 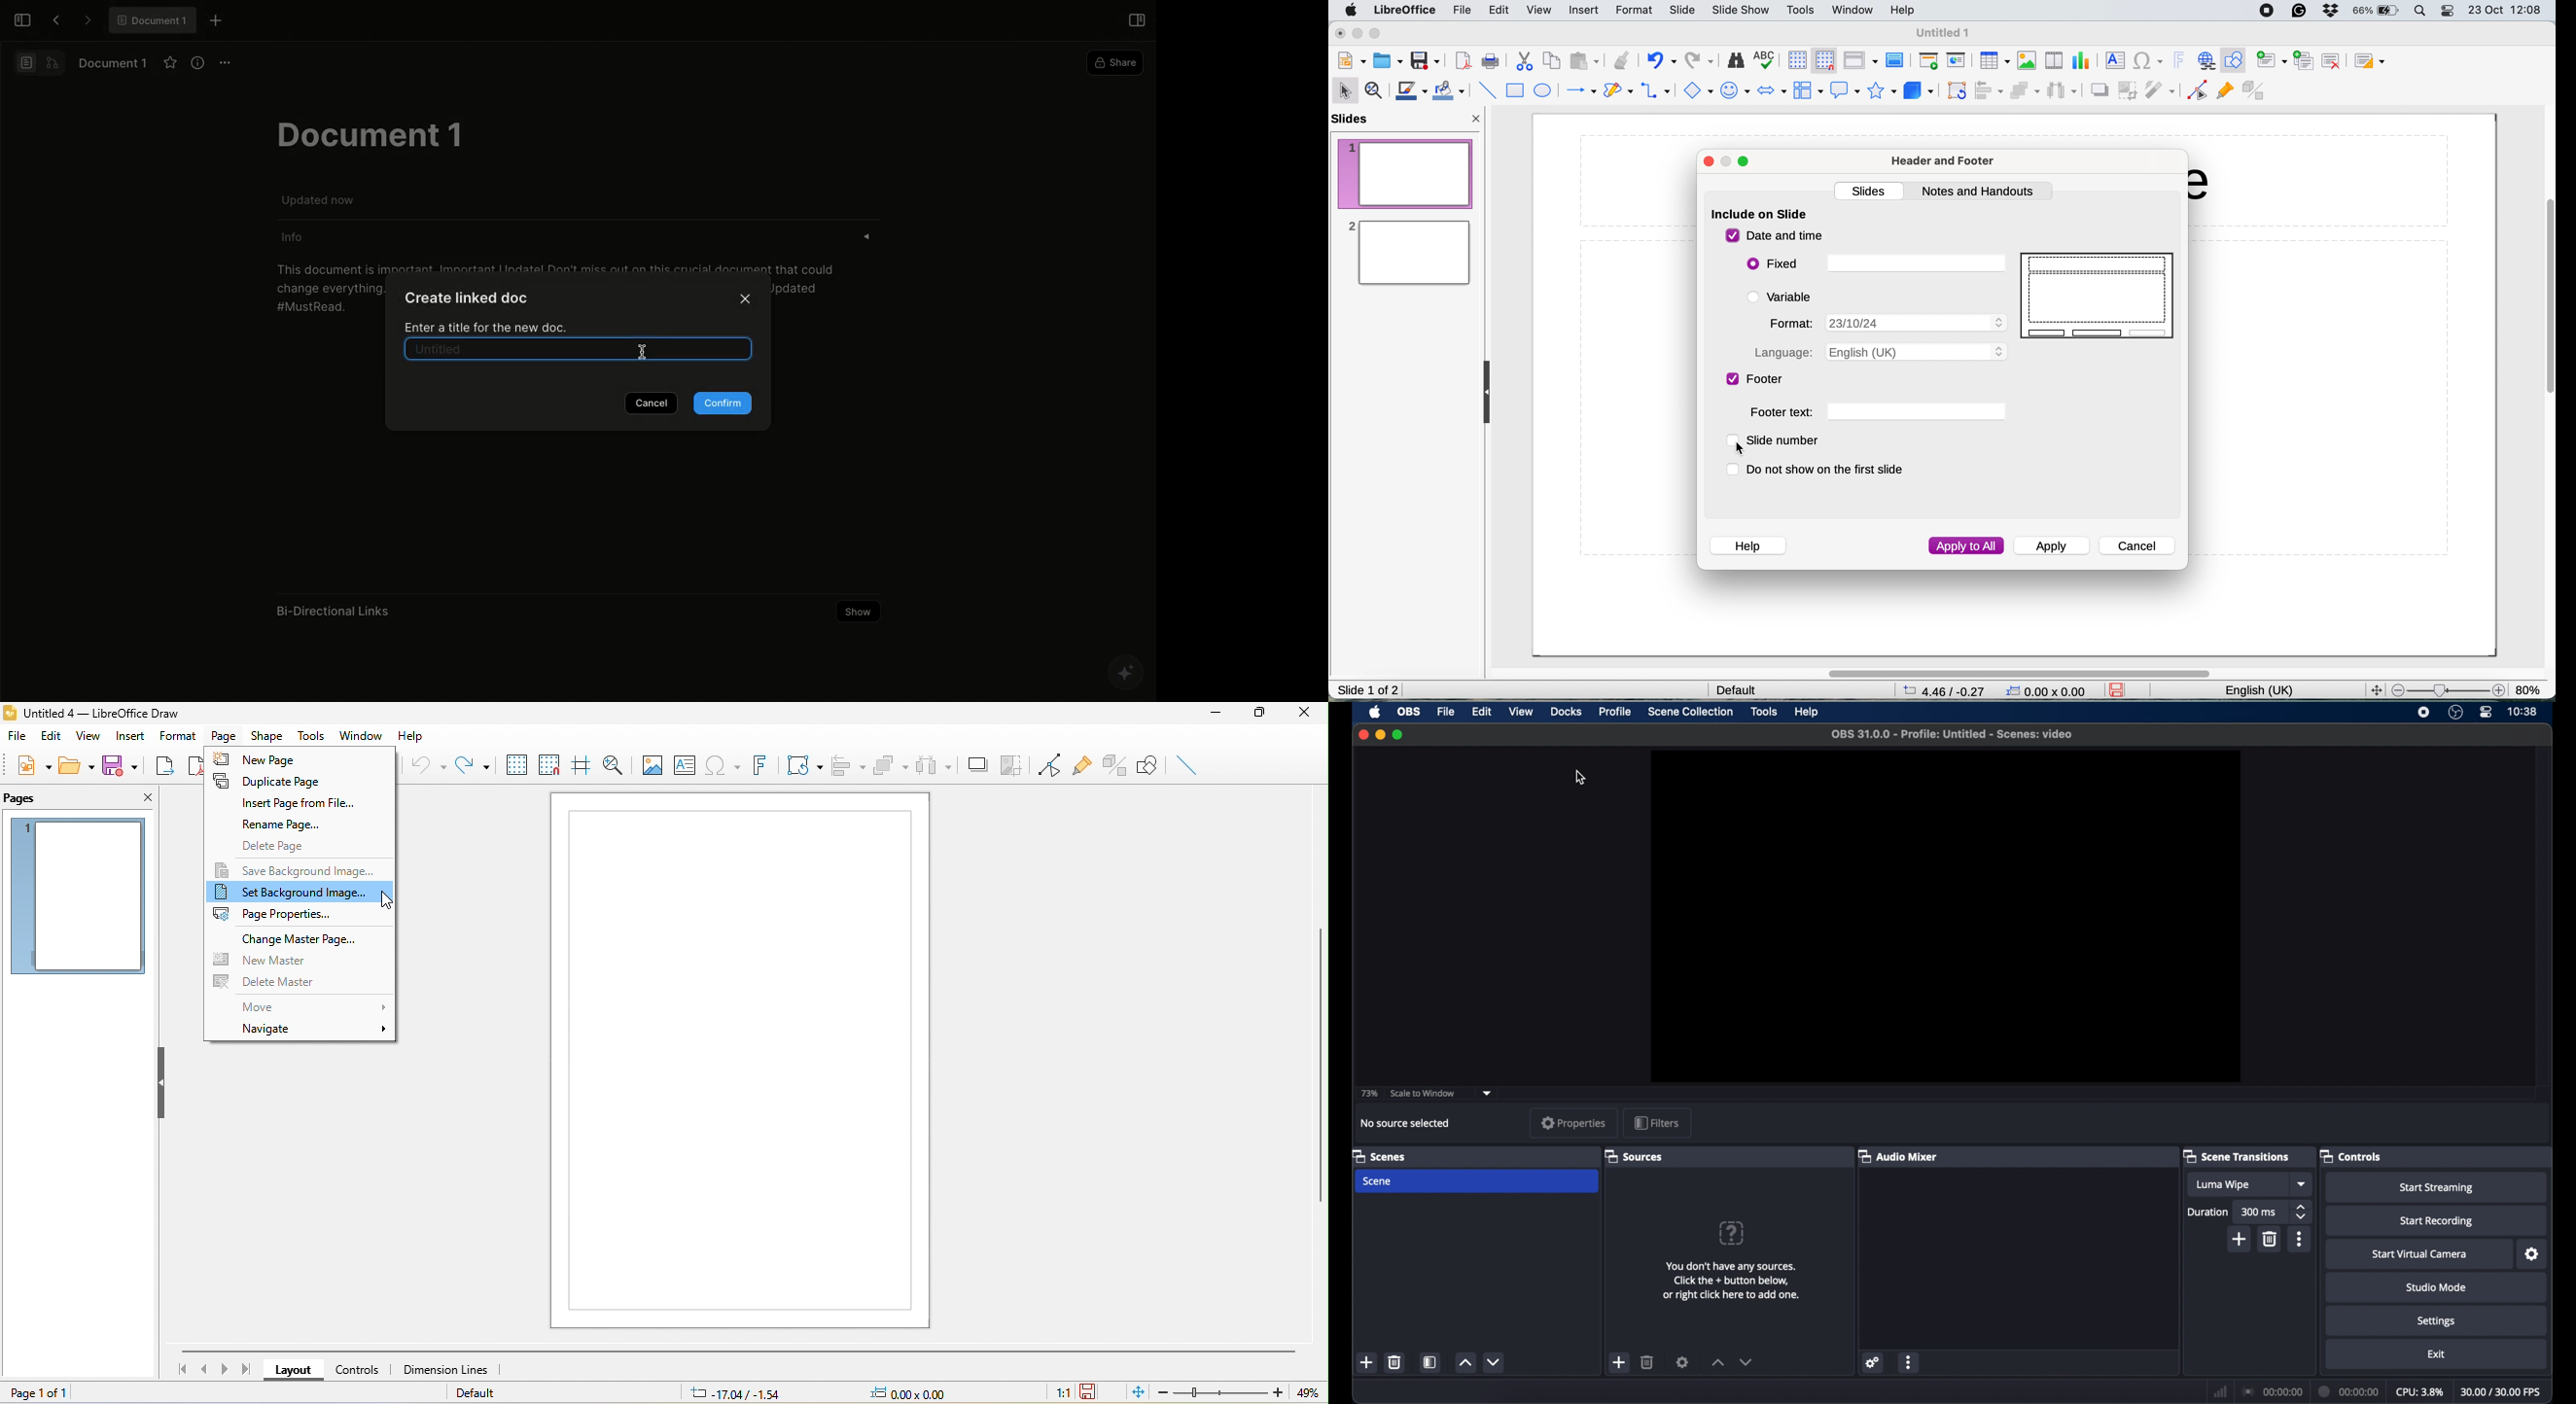 I want to click on ® Document 1, so click(x=152, y=20).